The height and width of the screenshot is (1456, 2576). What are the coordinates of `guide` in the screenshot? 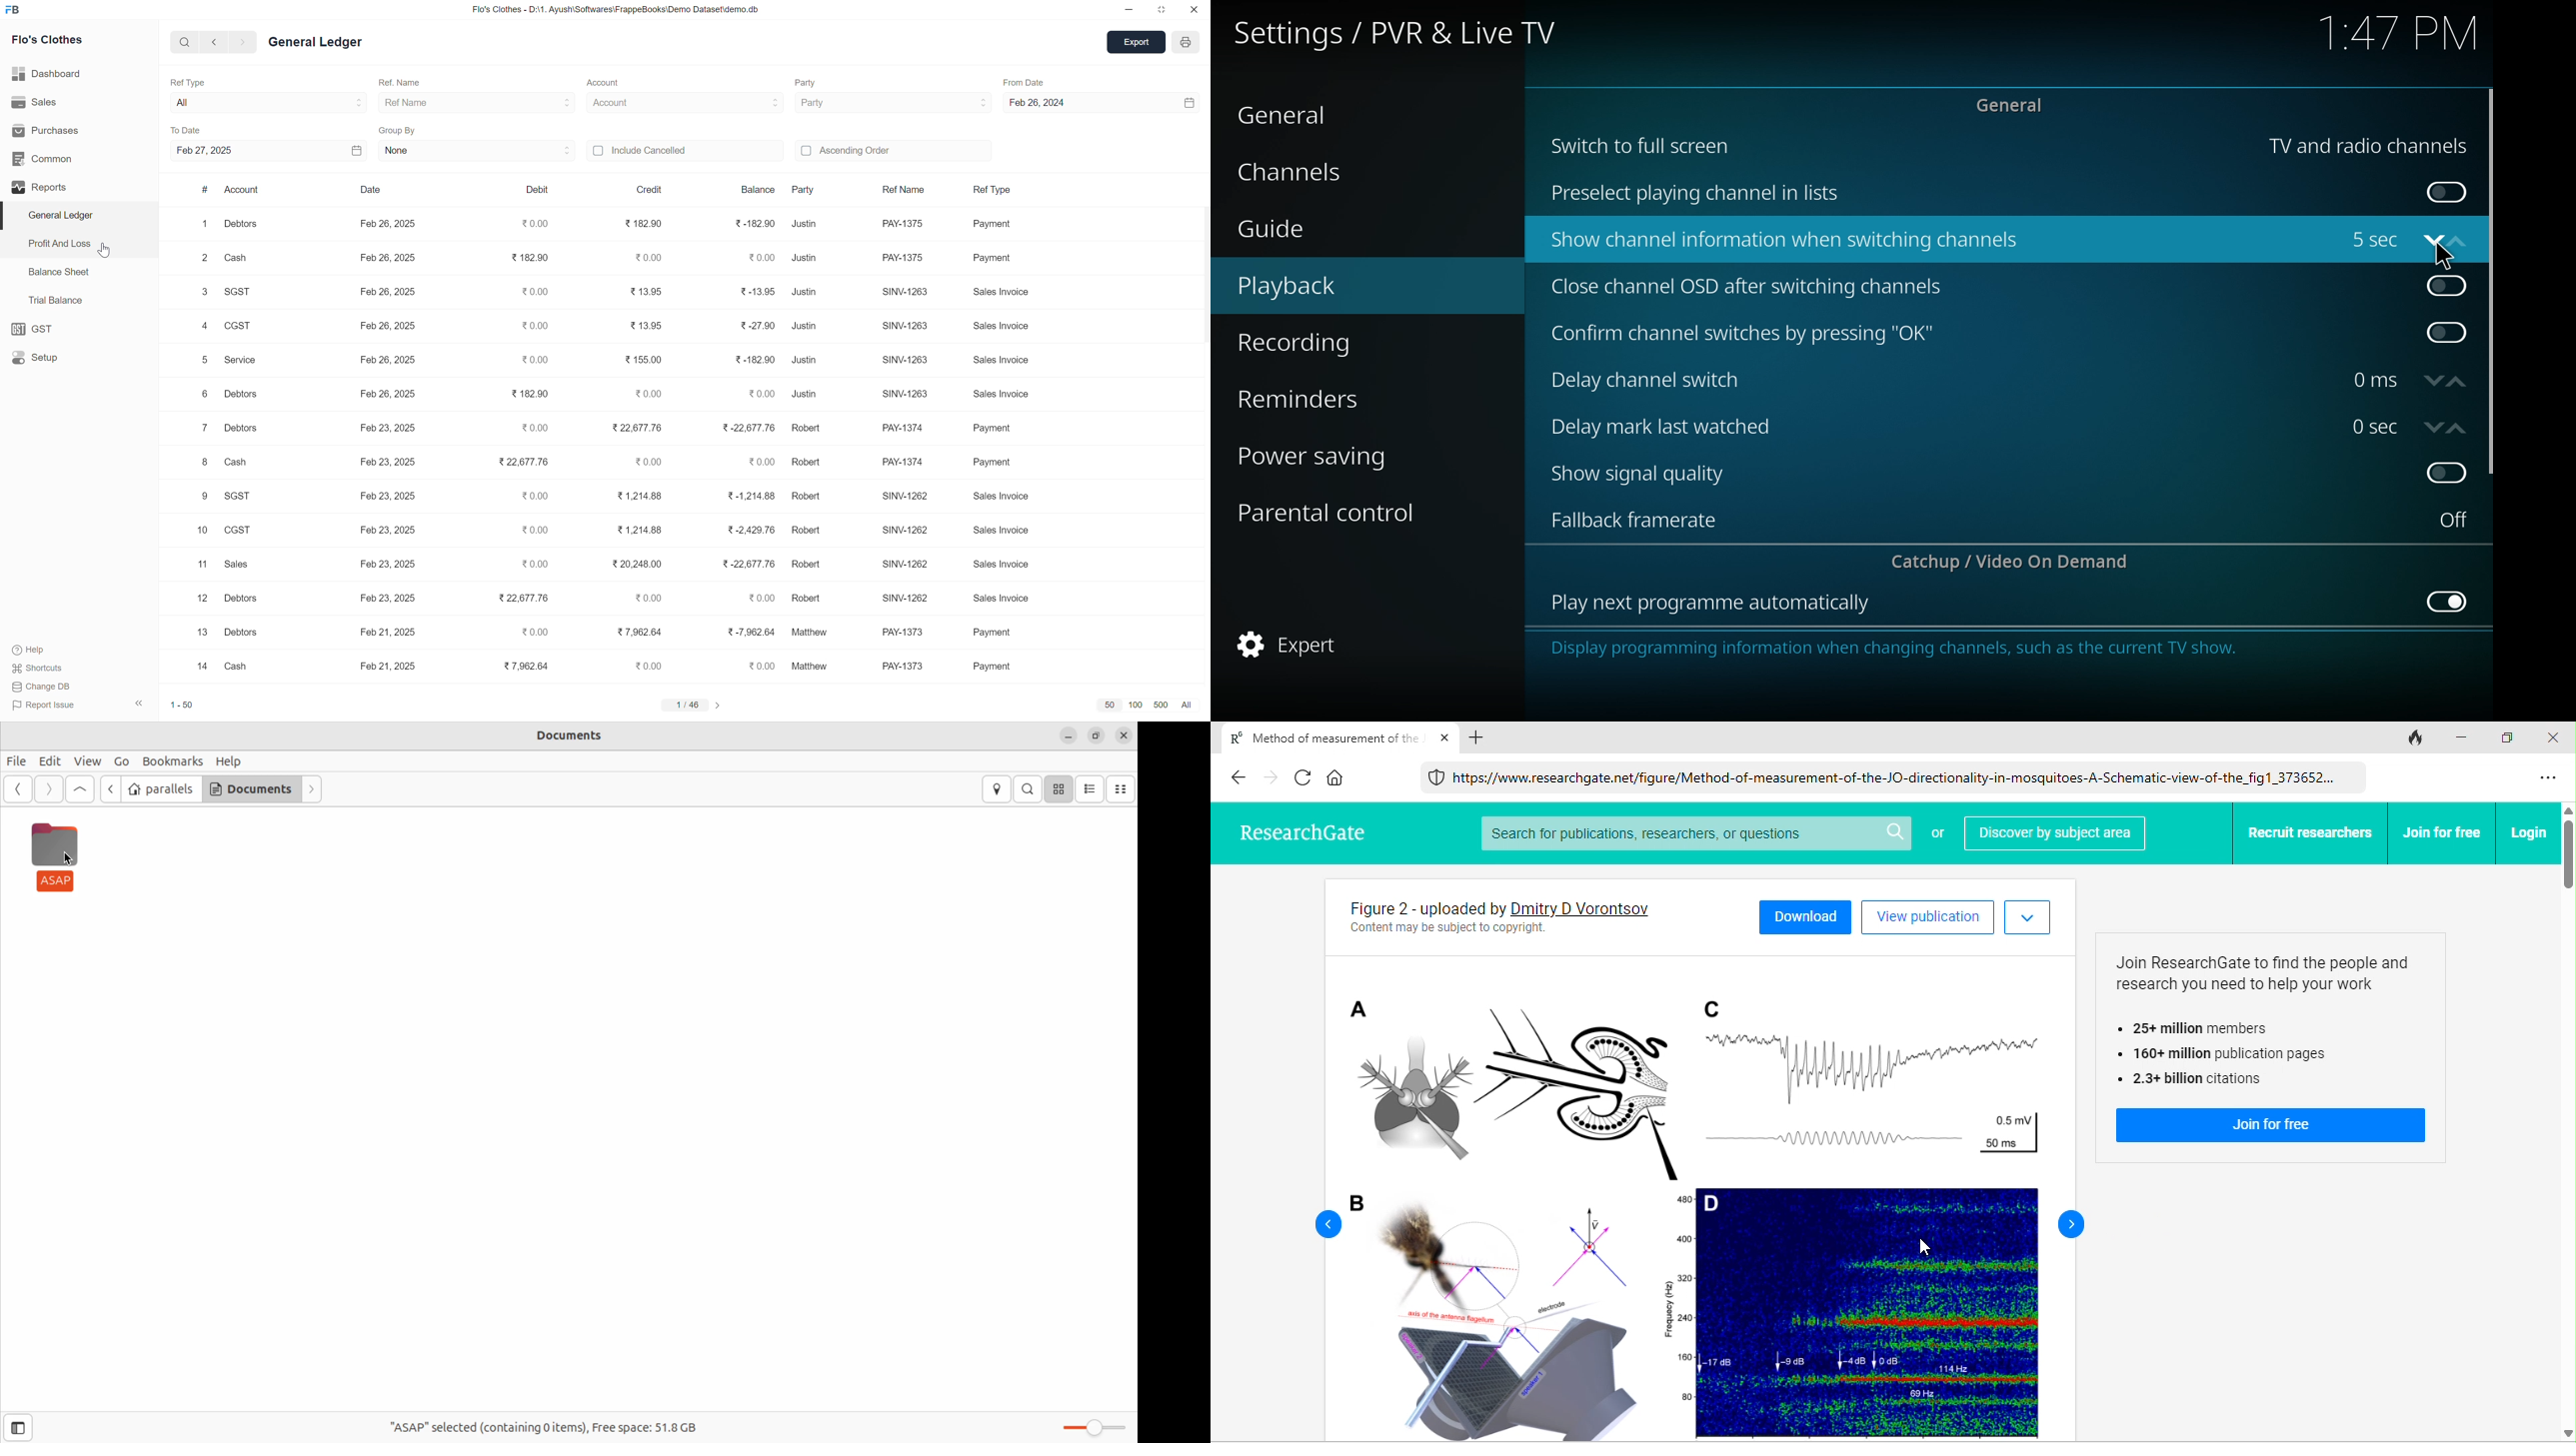 It's located at (1320, 230).